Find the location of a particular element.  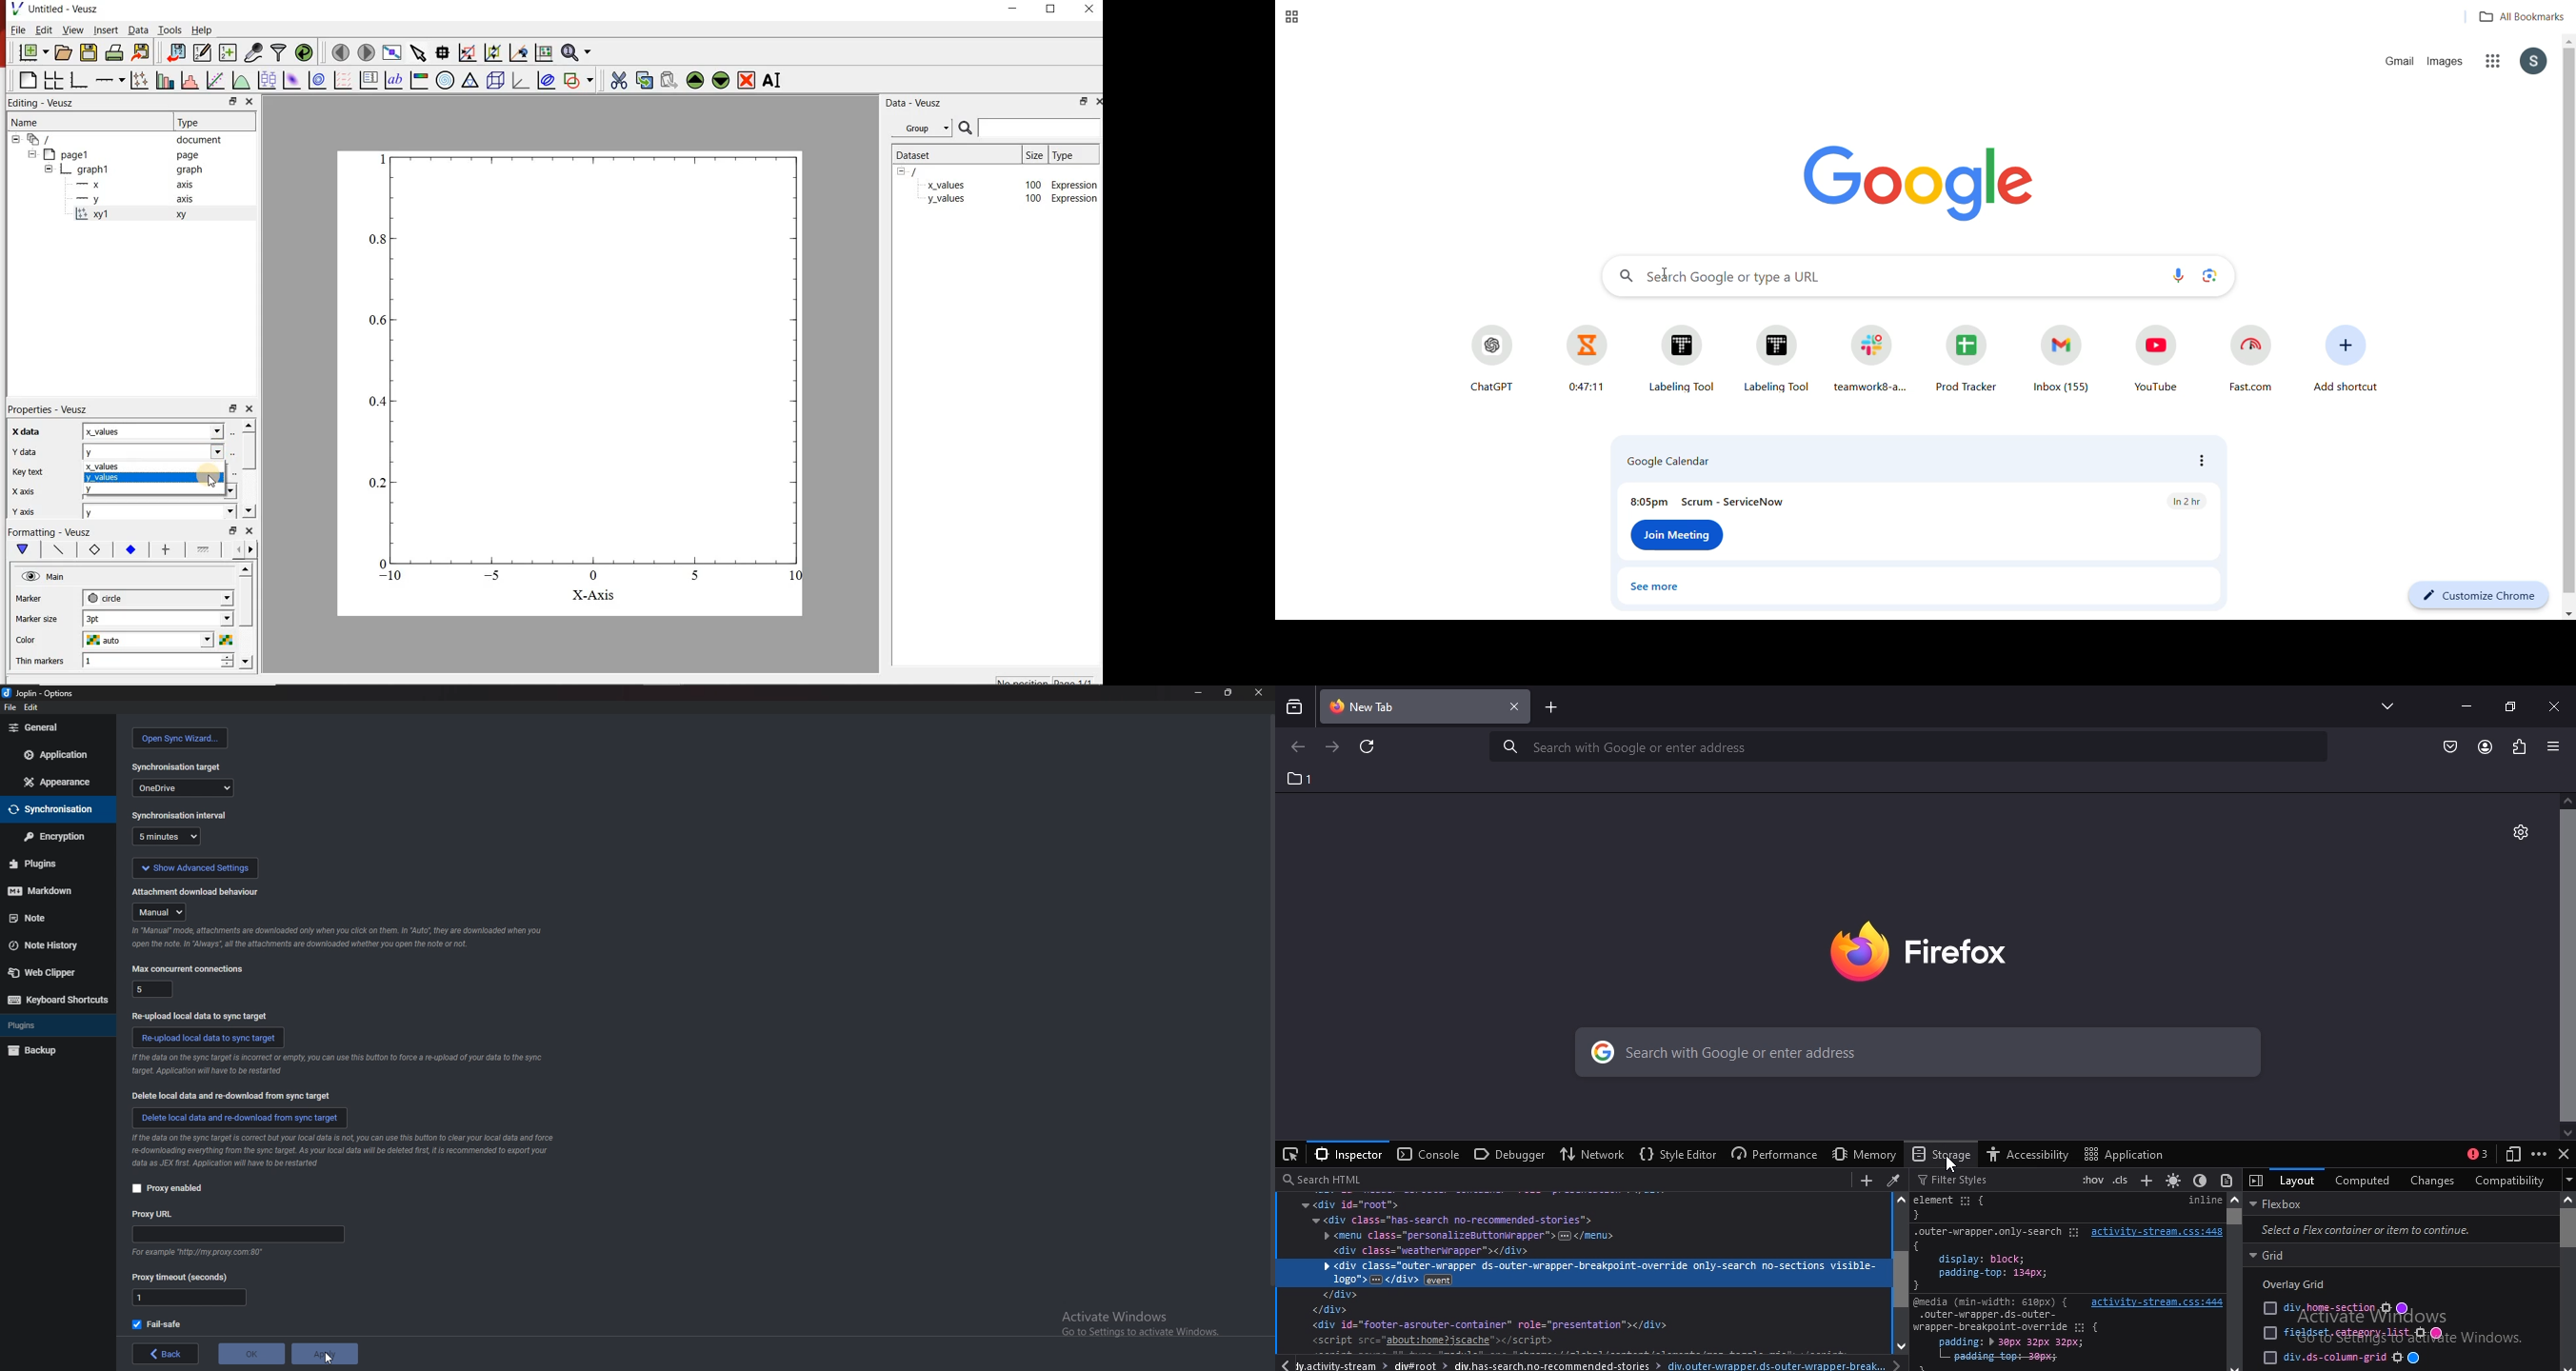

info is located at coordinates (195, 1253).